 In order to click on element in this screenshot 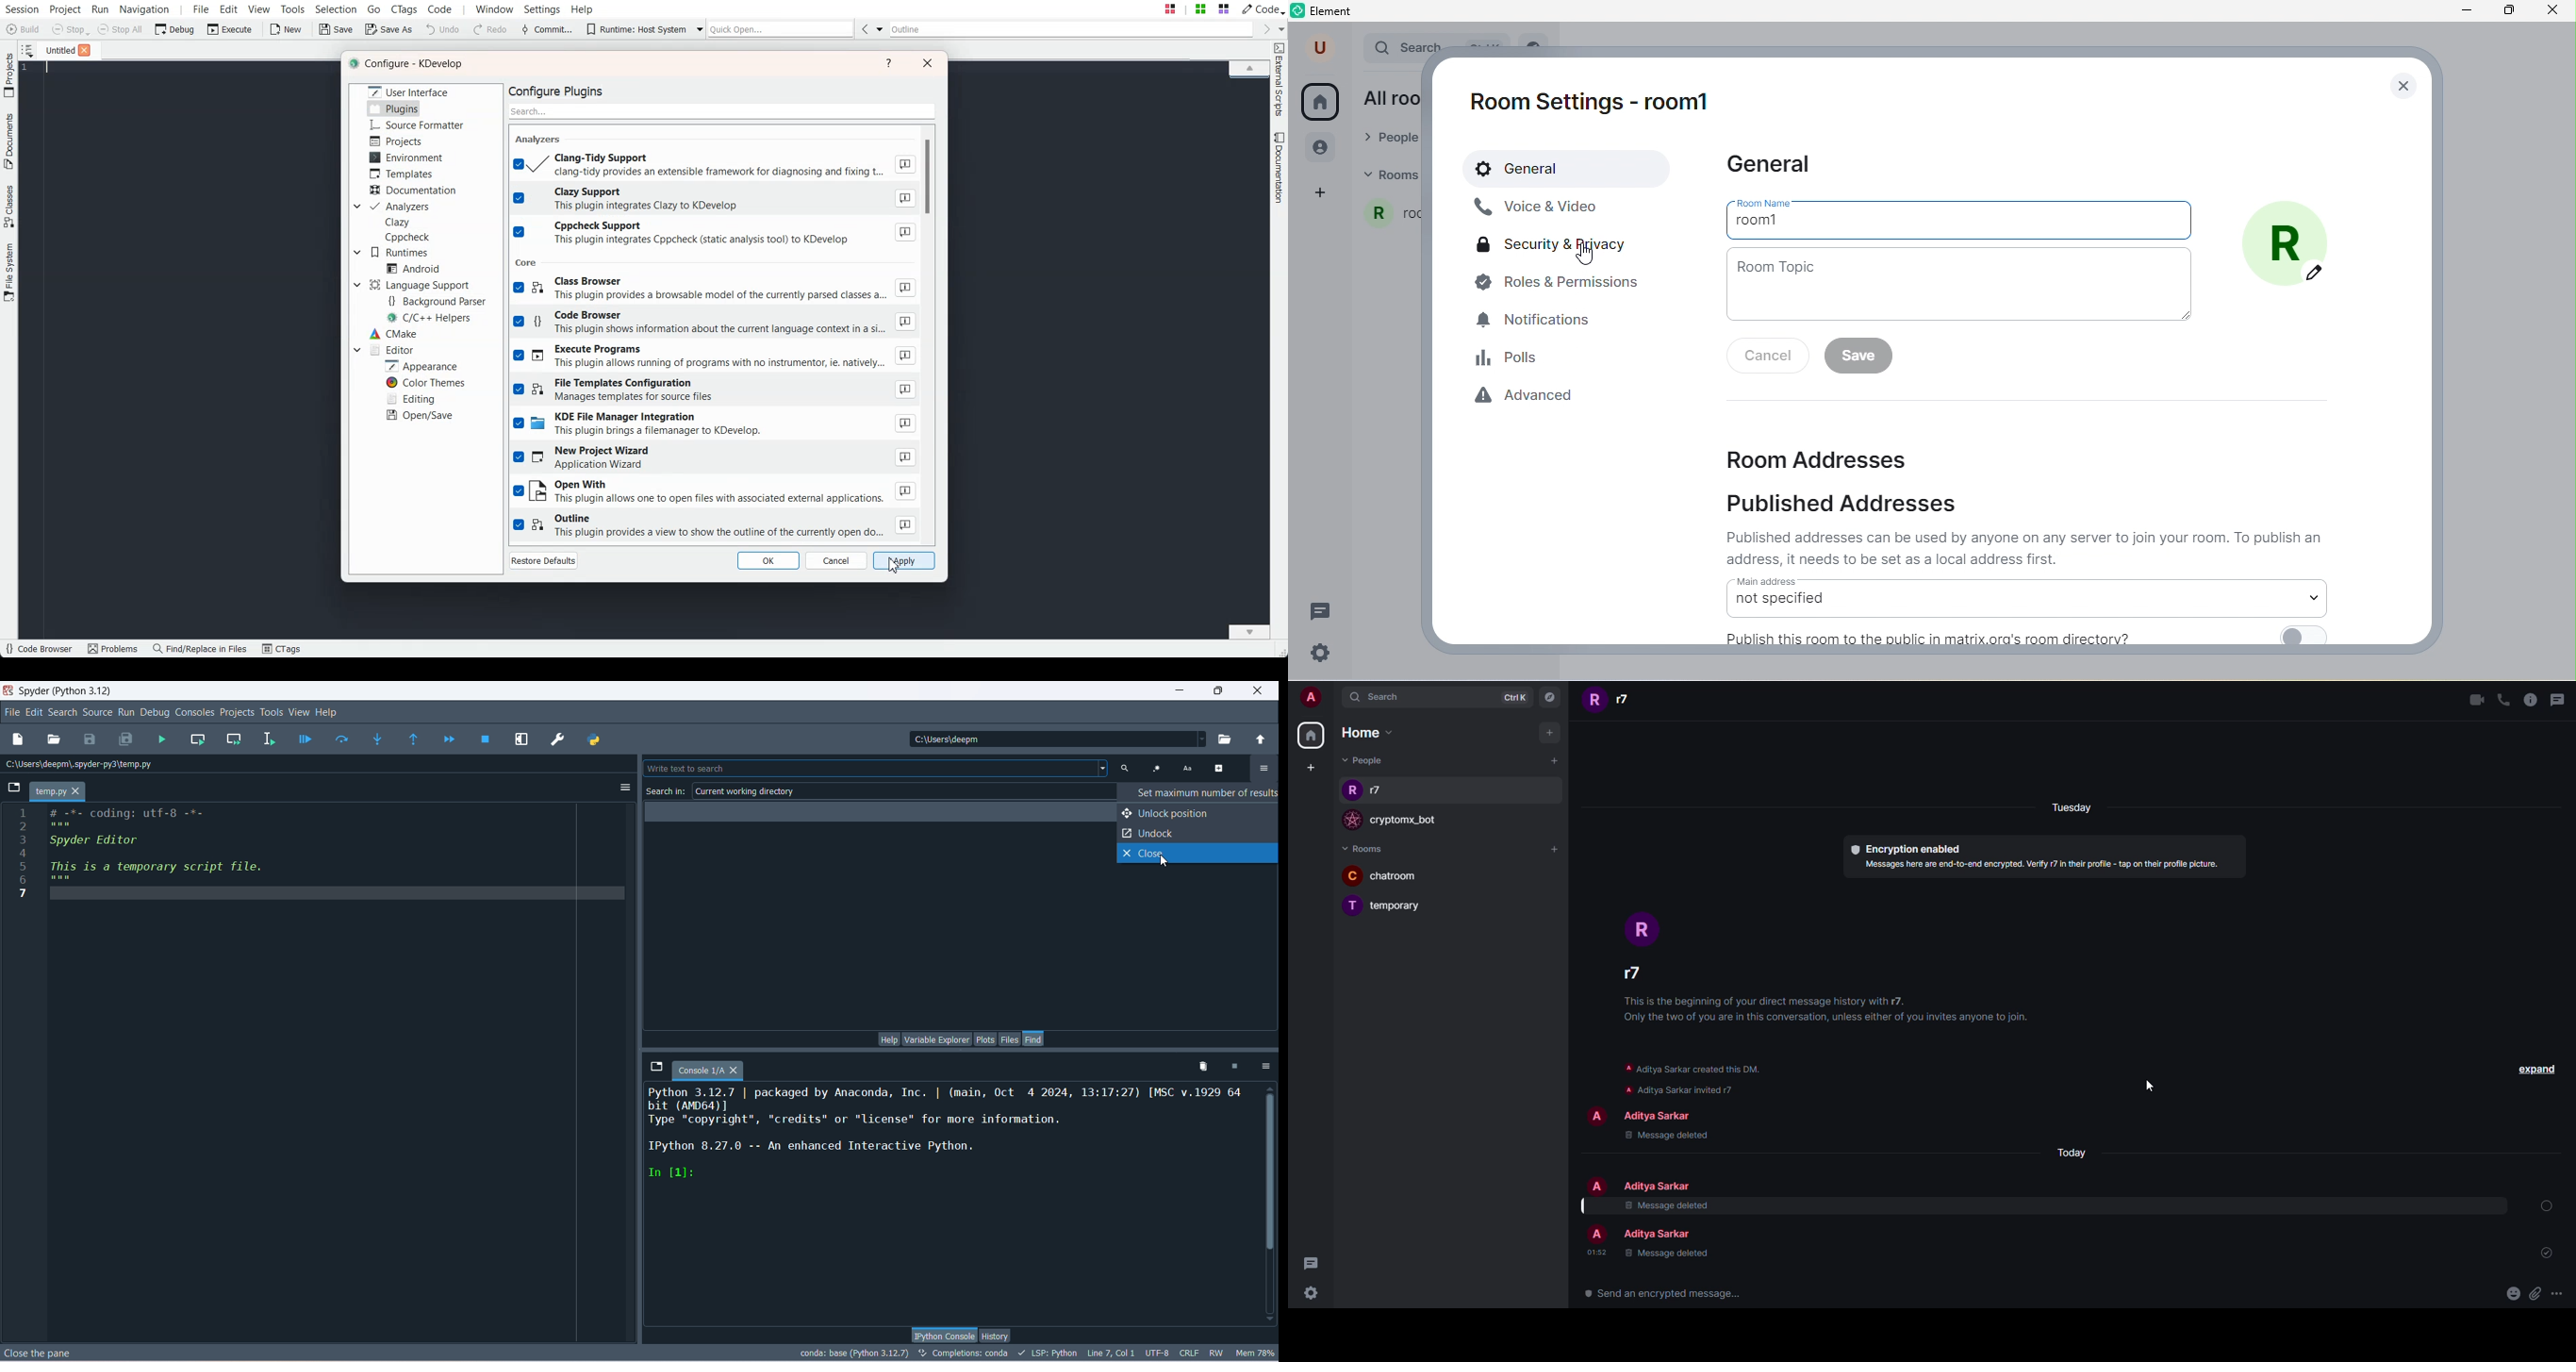, I will do `click(1325, 12)`.